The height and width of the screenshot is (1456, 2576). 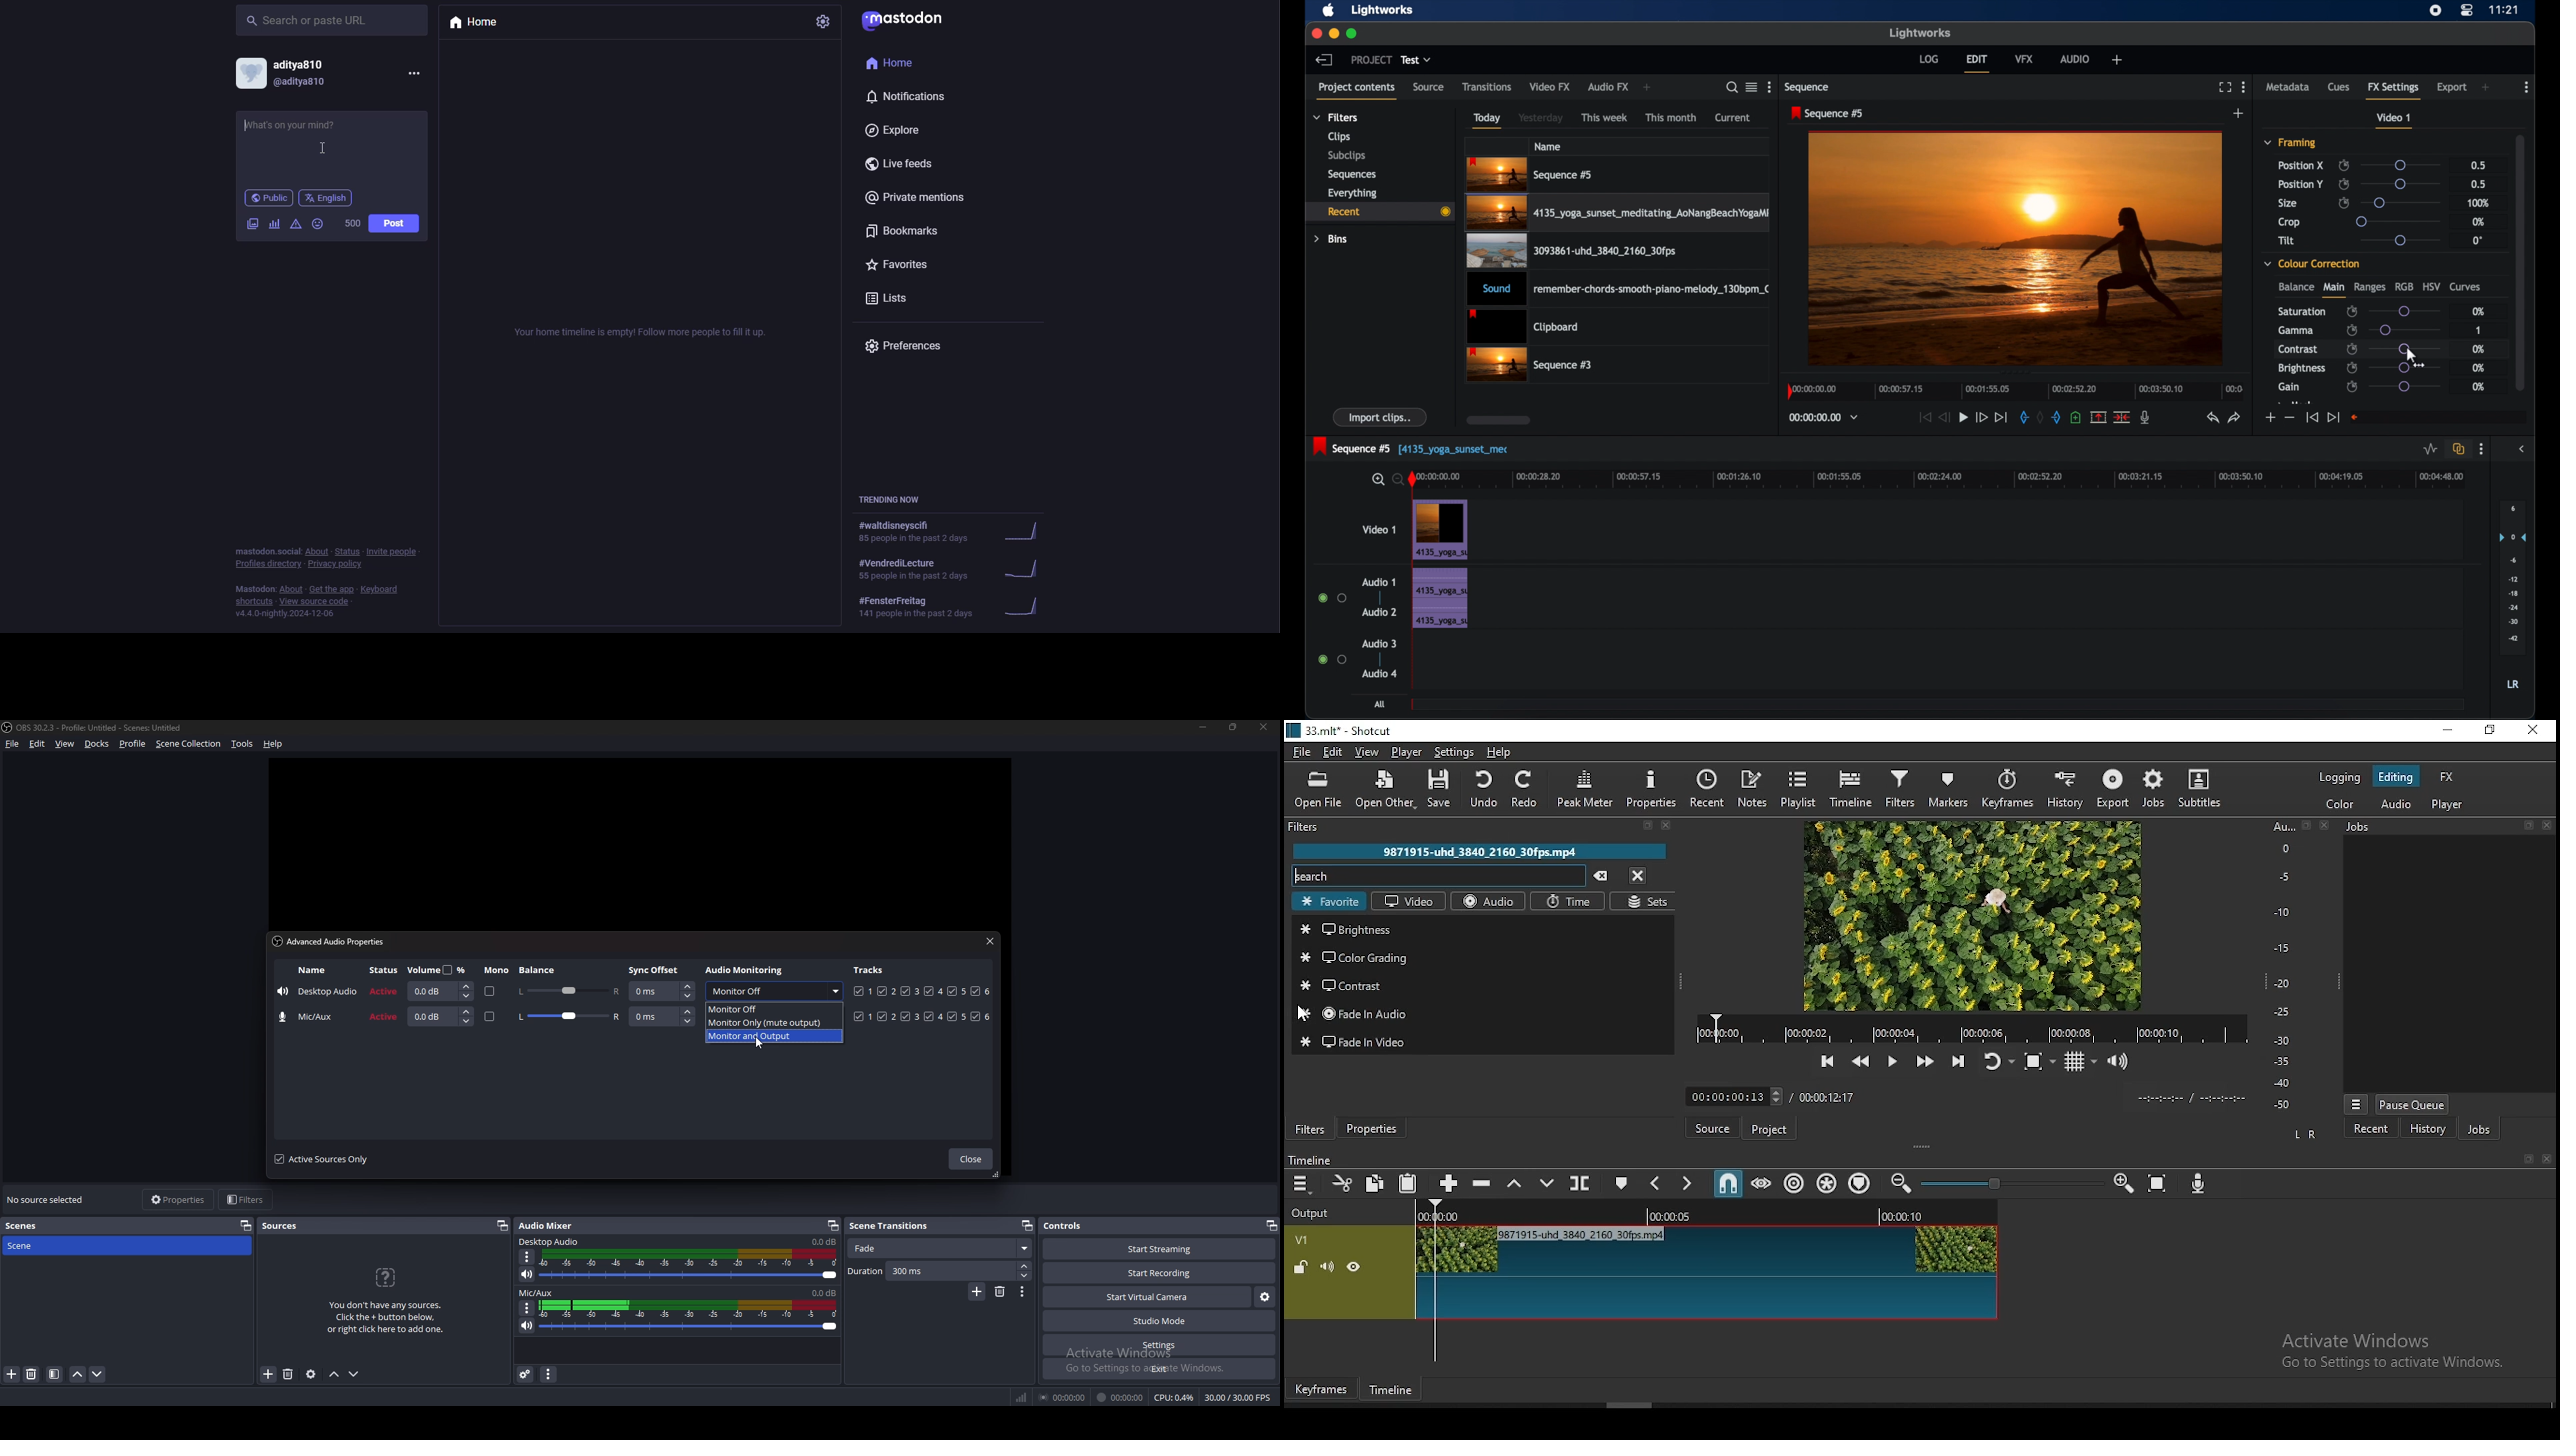 What do you see at coordinates (2486, 733) in the screenshot?
I see `restore` at bounding box center [2486, 733].